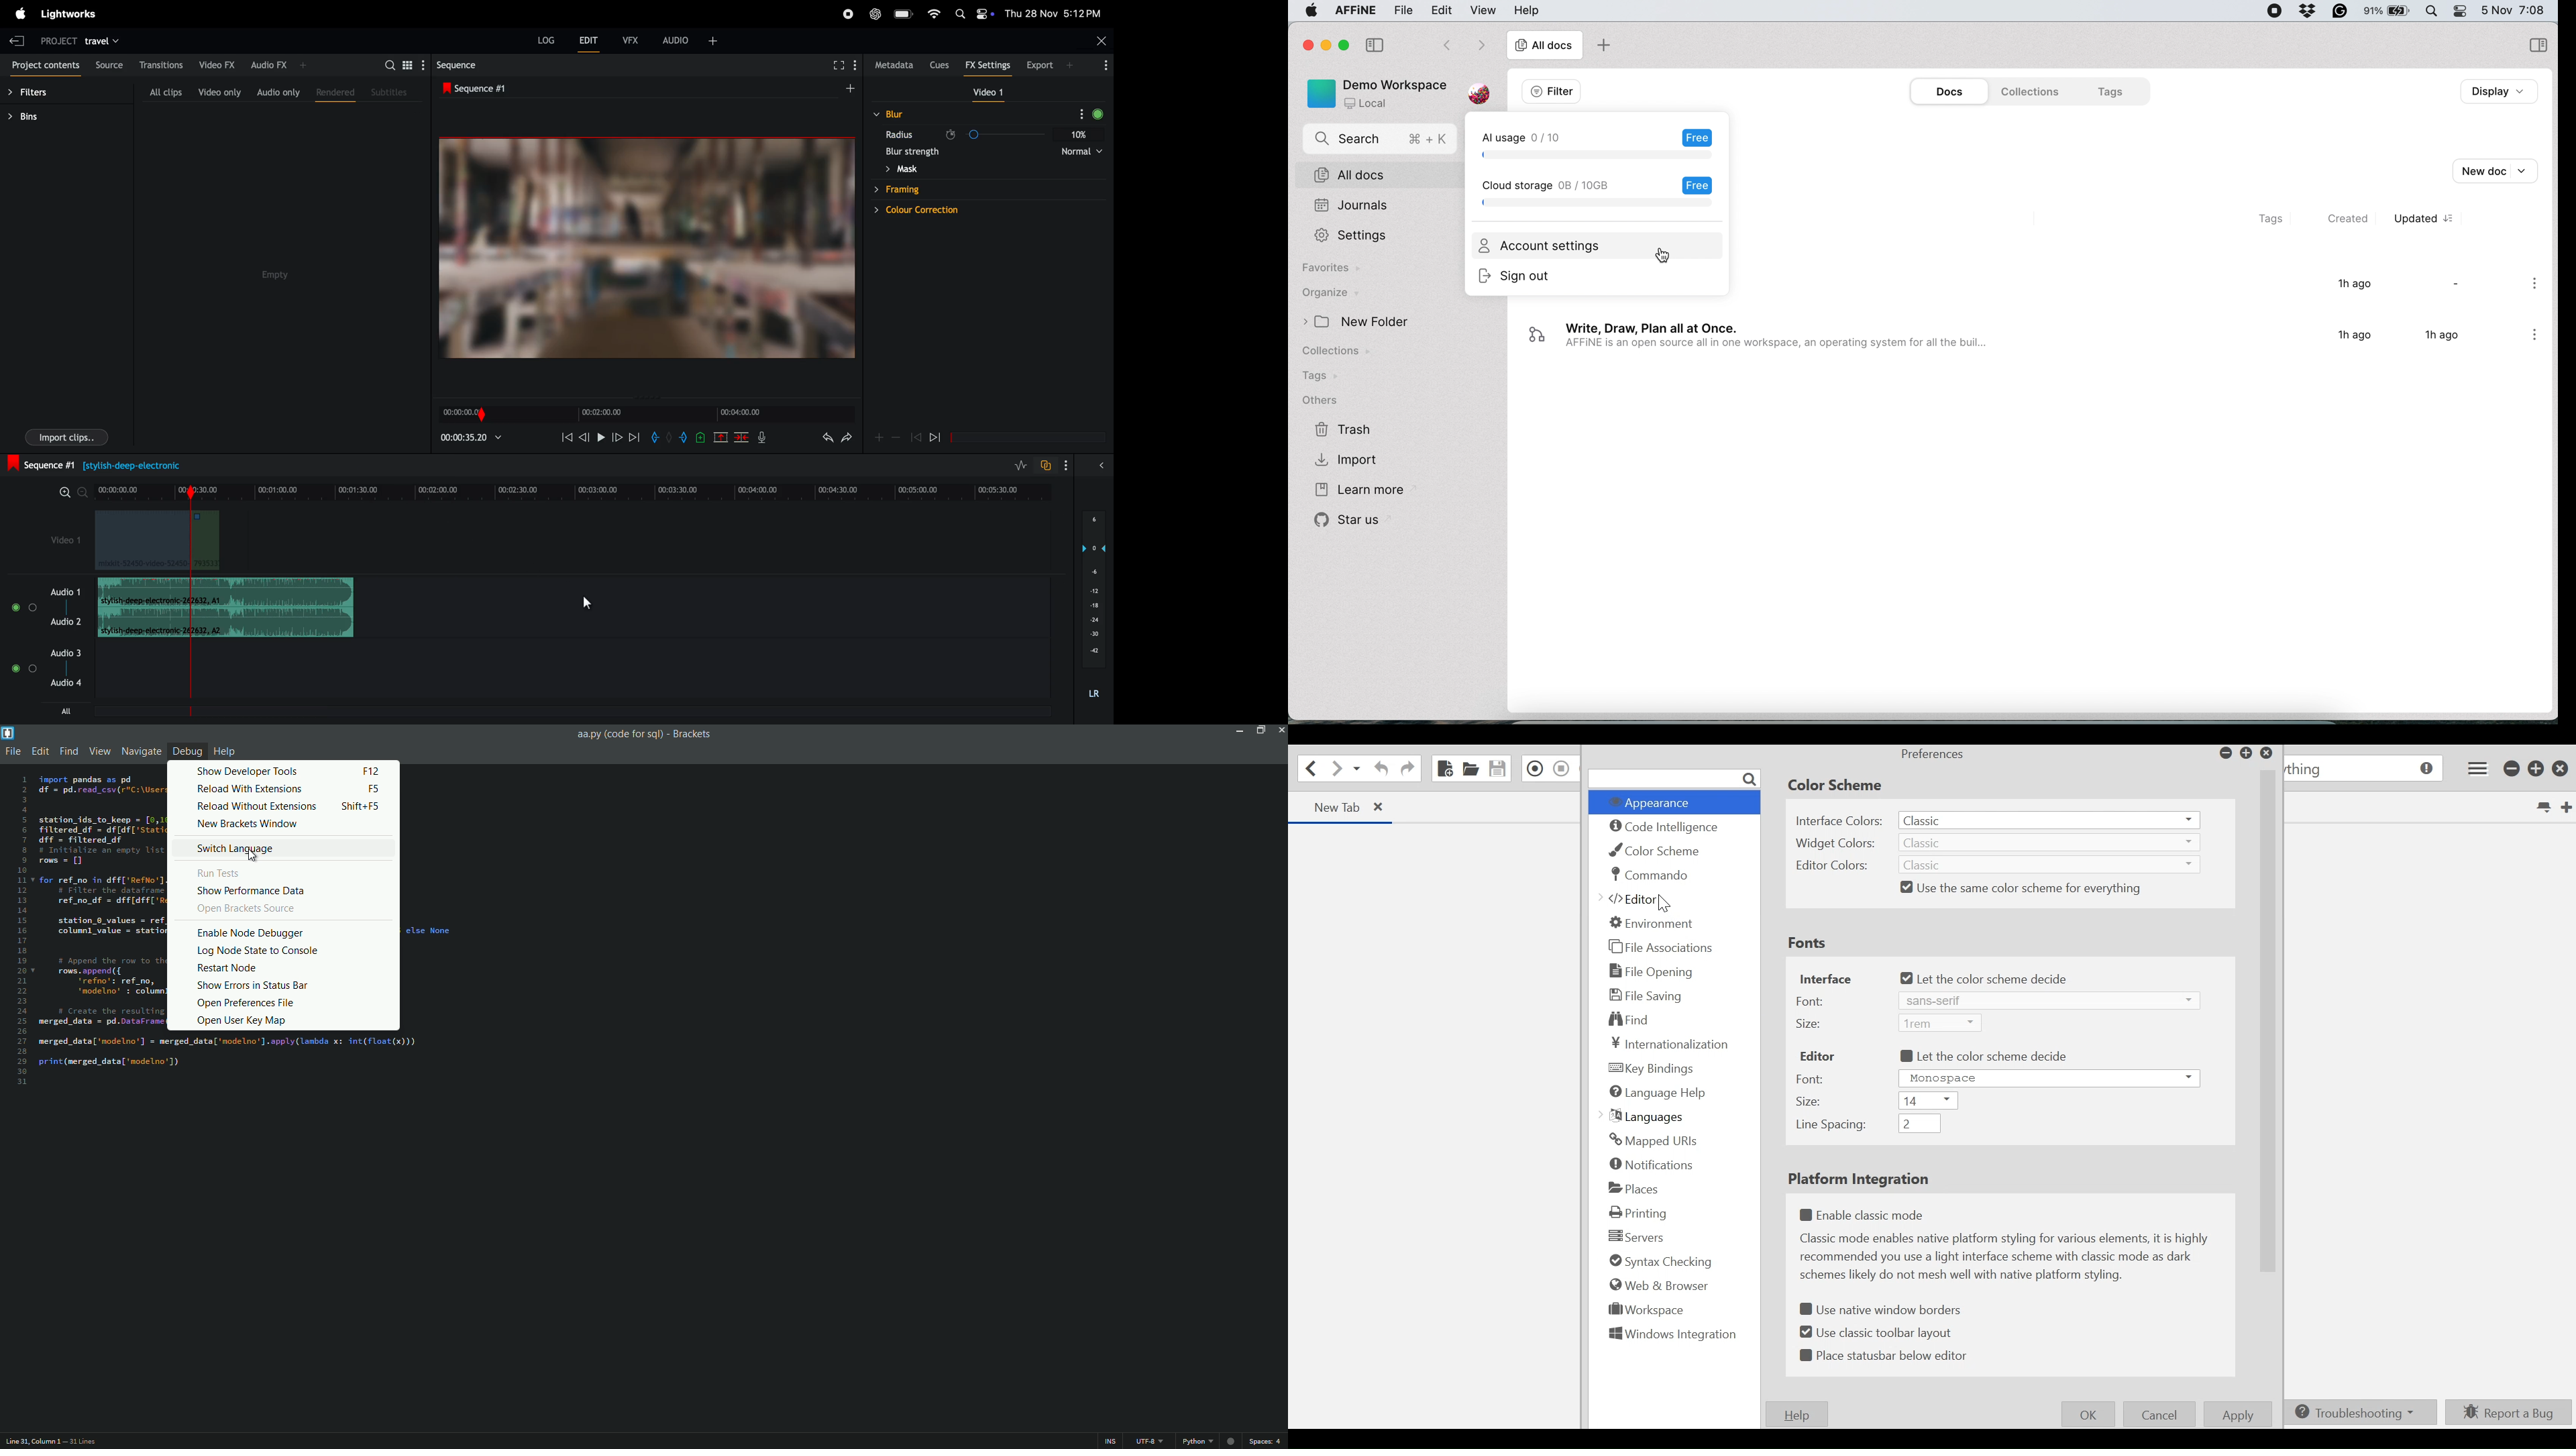 This screenshot has height=1456, width=2576. Describe the element at coordinates (2464, 12) in the screenshot. I see `control center` at that location.